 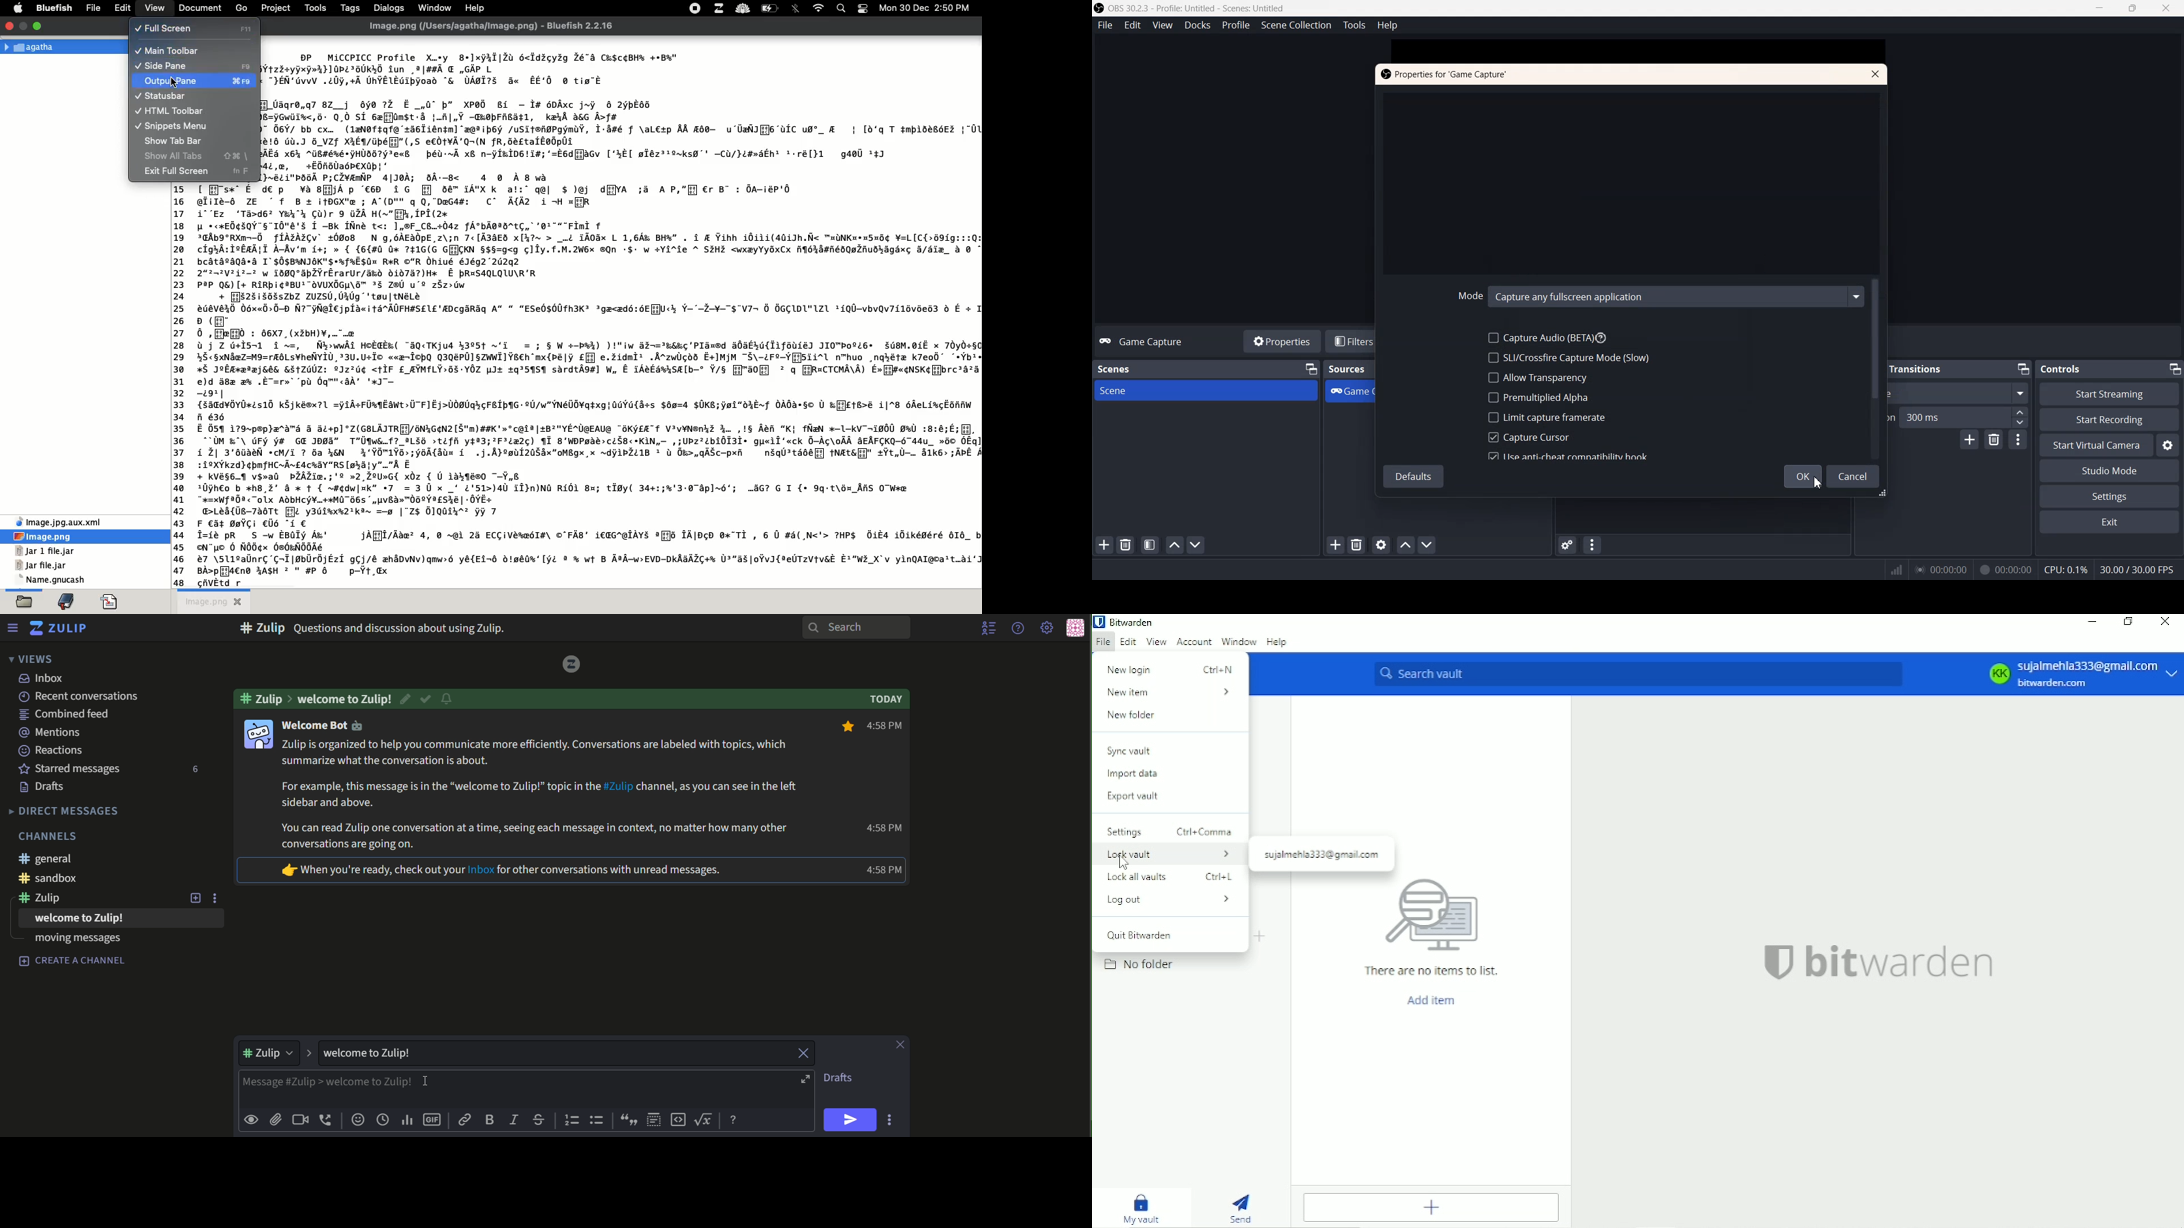 I want to click on Minimize, so click(x=1311, y=369).